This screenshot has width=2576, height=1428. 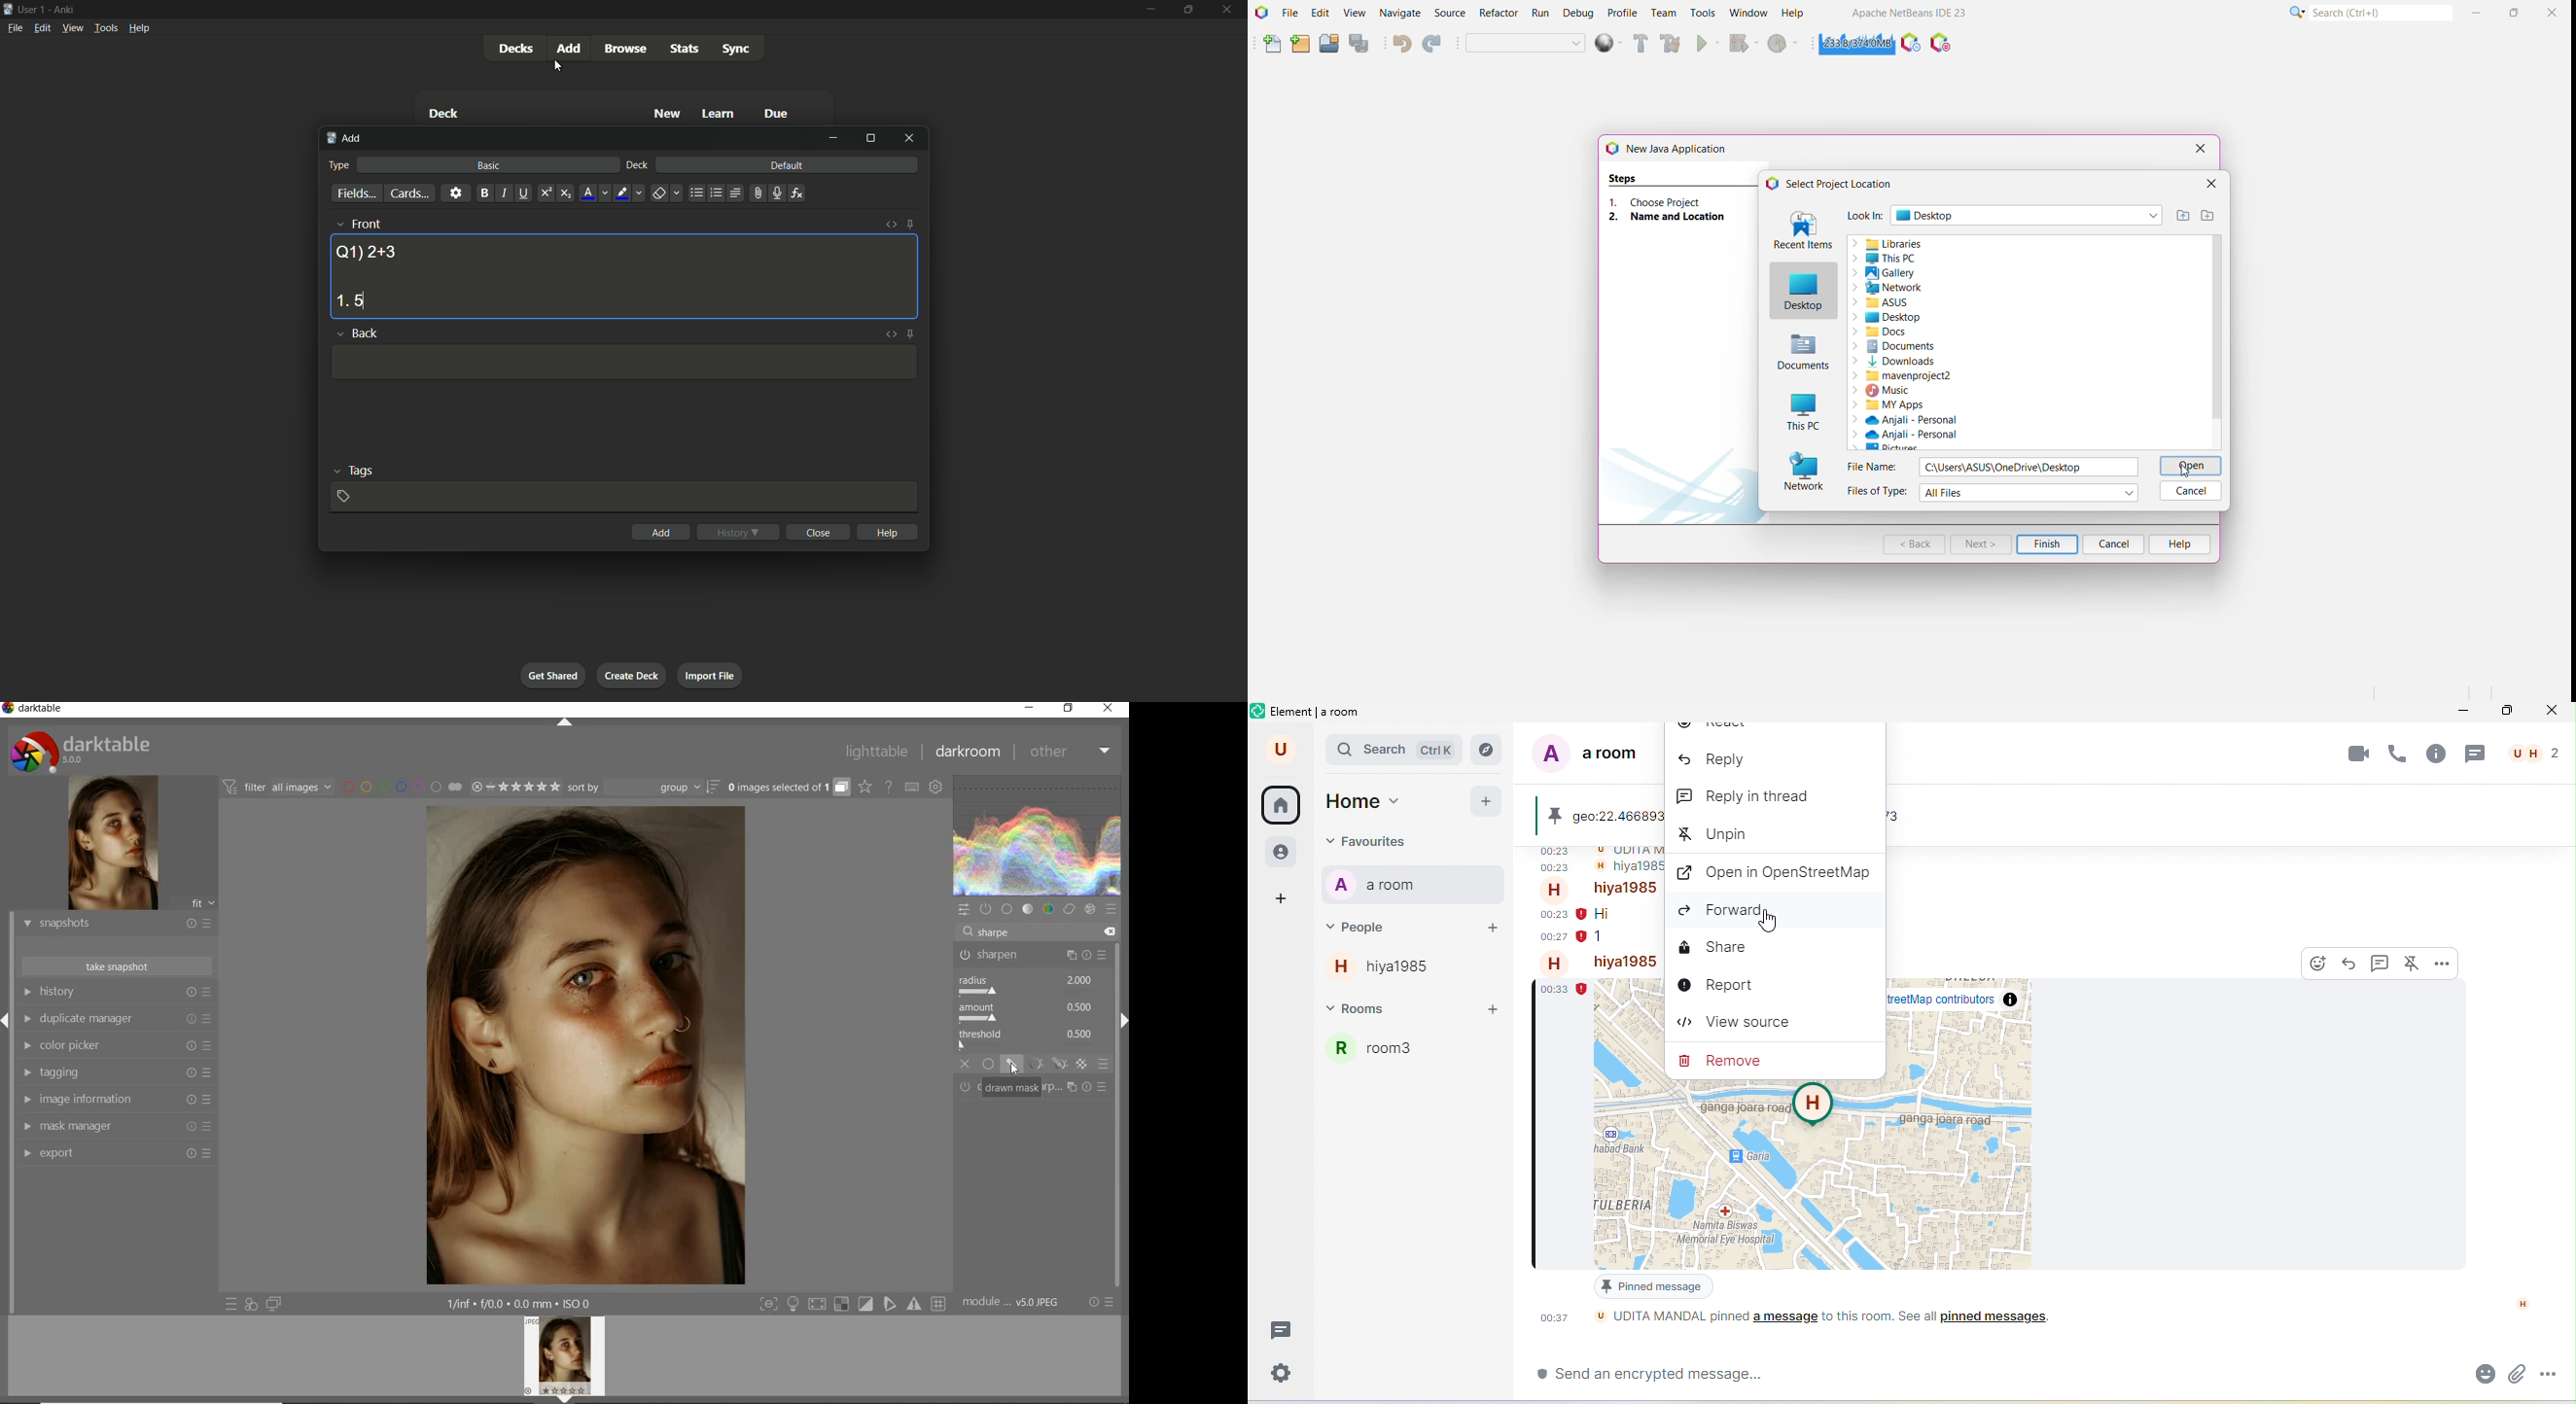 What do you see at coordinates (620, 194) in the screenshot?
I see `highlight text` at bounding box center [620, 194].